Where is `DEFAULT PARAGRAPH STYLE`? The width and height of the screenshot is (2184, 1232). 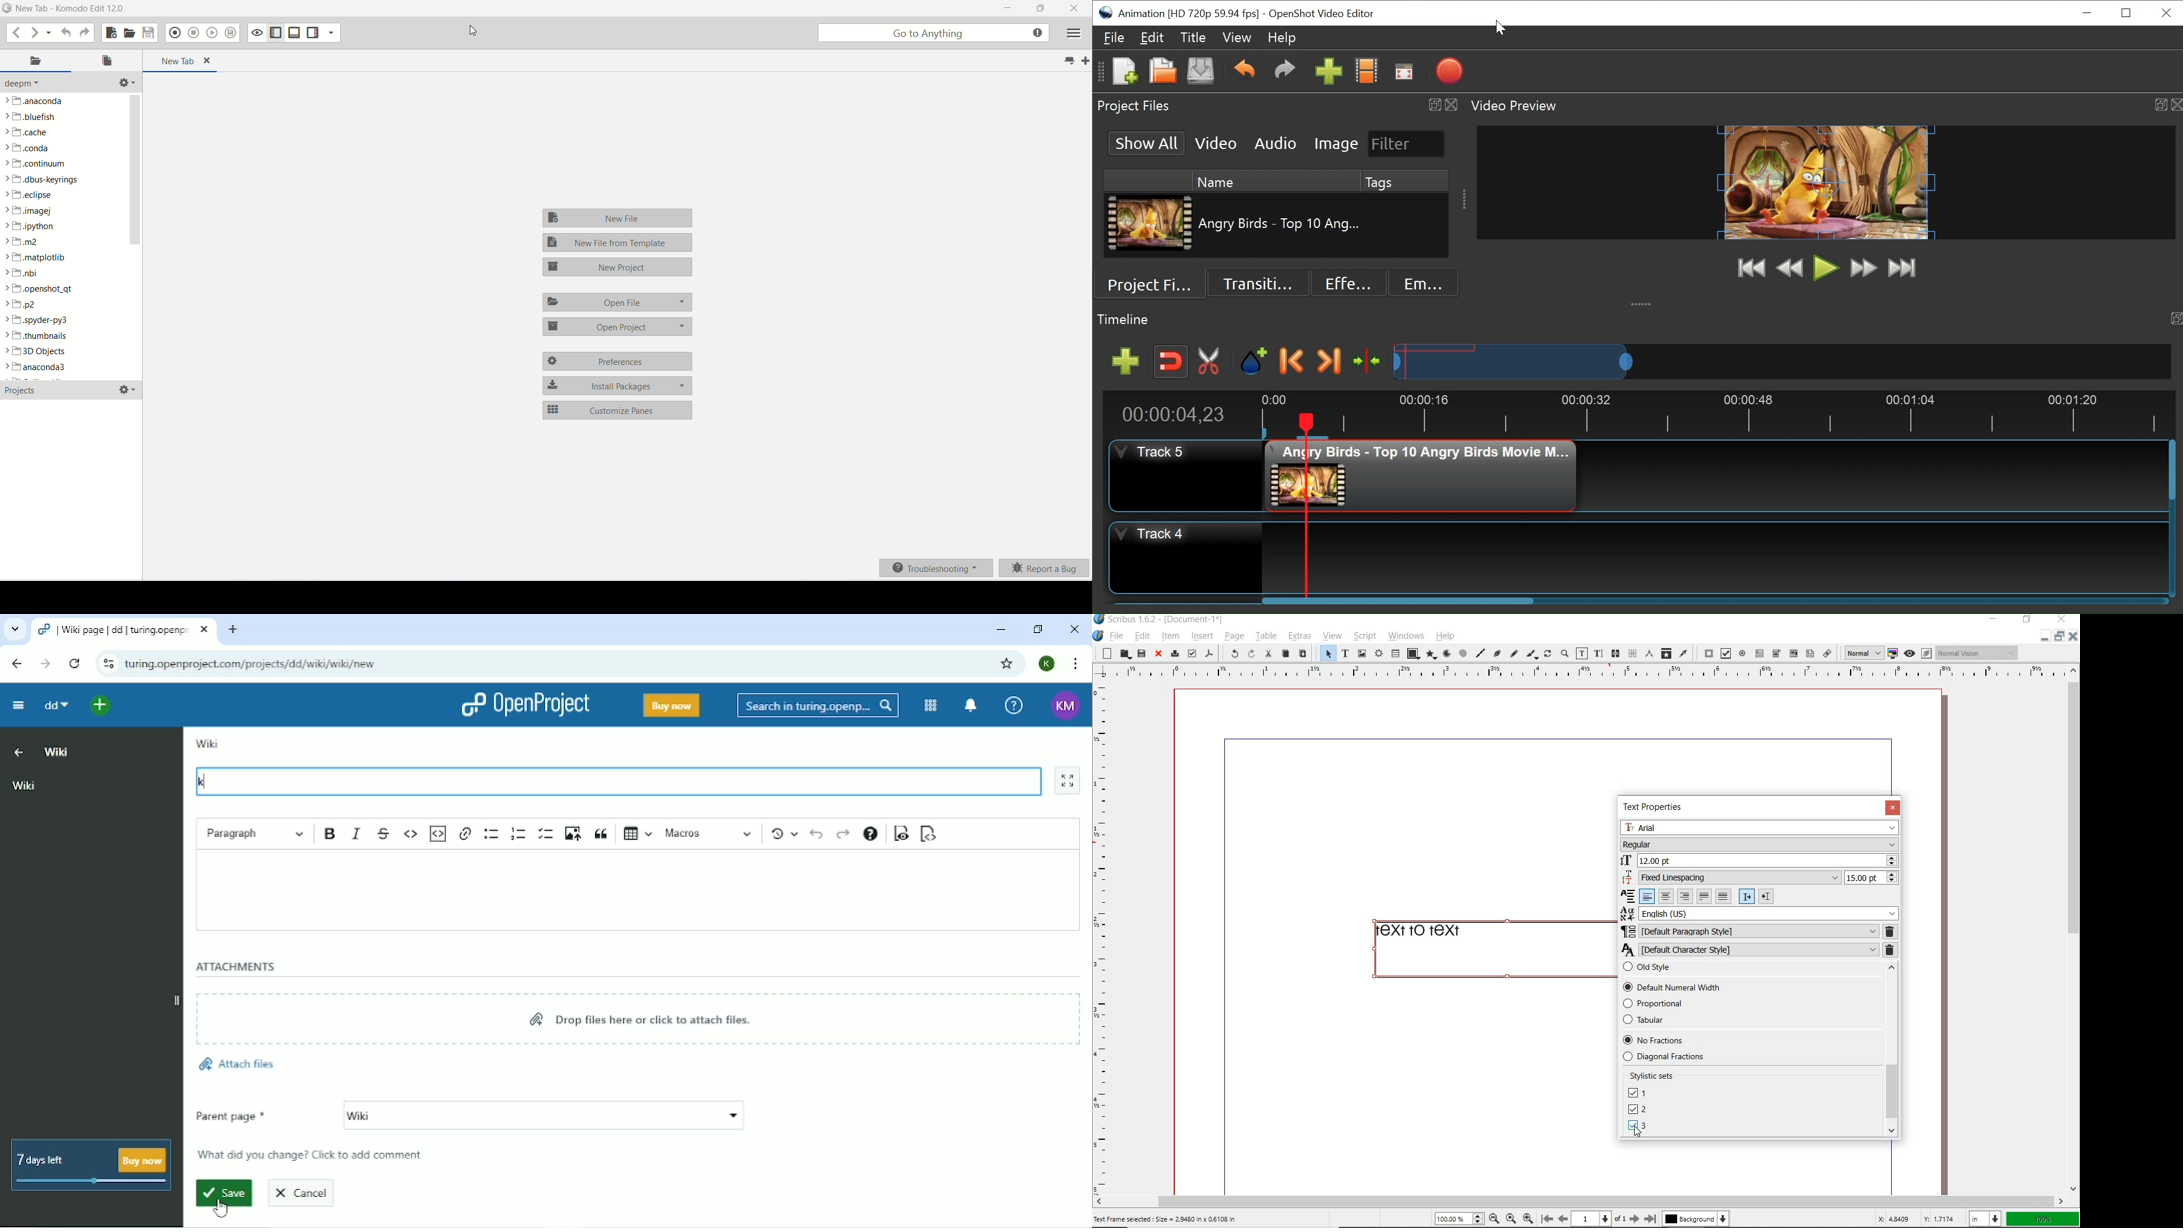
DEFAULT PARAGRAPH STYLE is located at coordinates (1748, 932).